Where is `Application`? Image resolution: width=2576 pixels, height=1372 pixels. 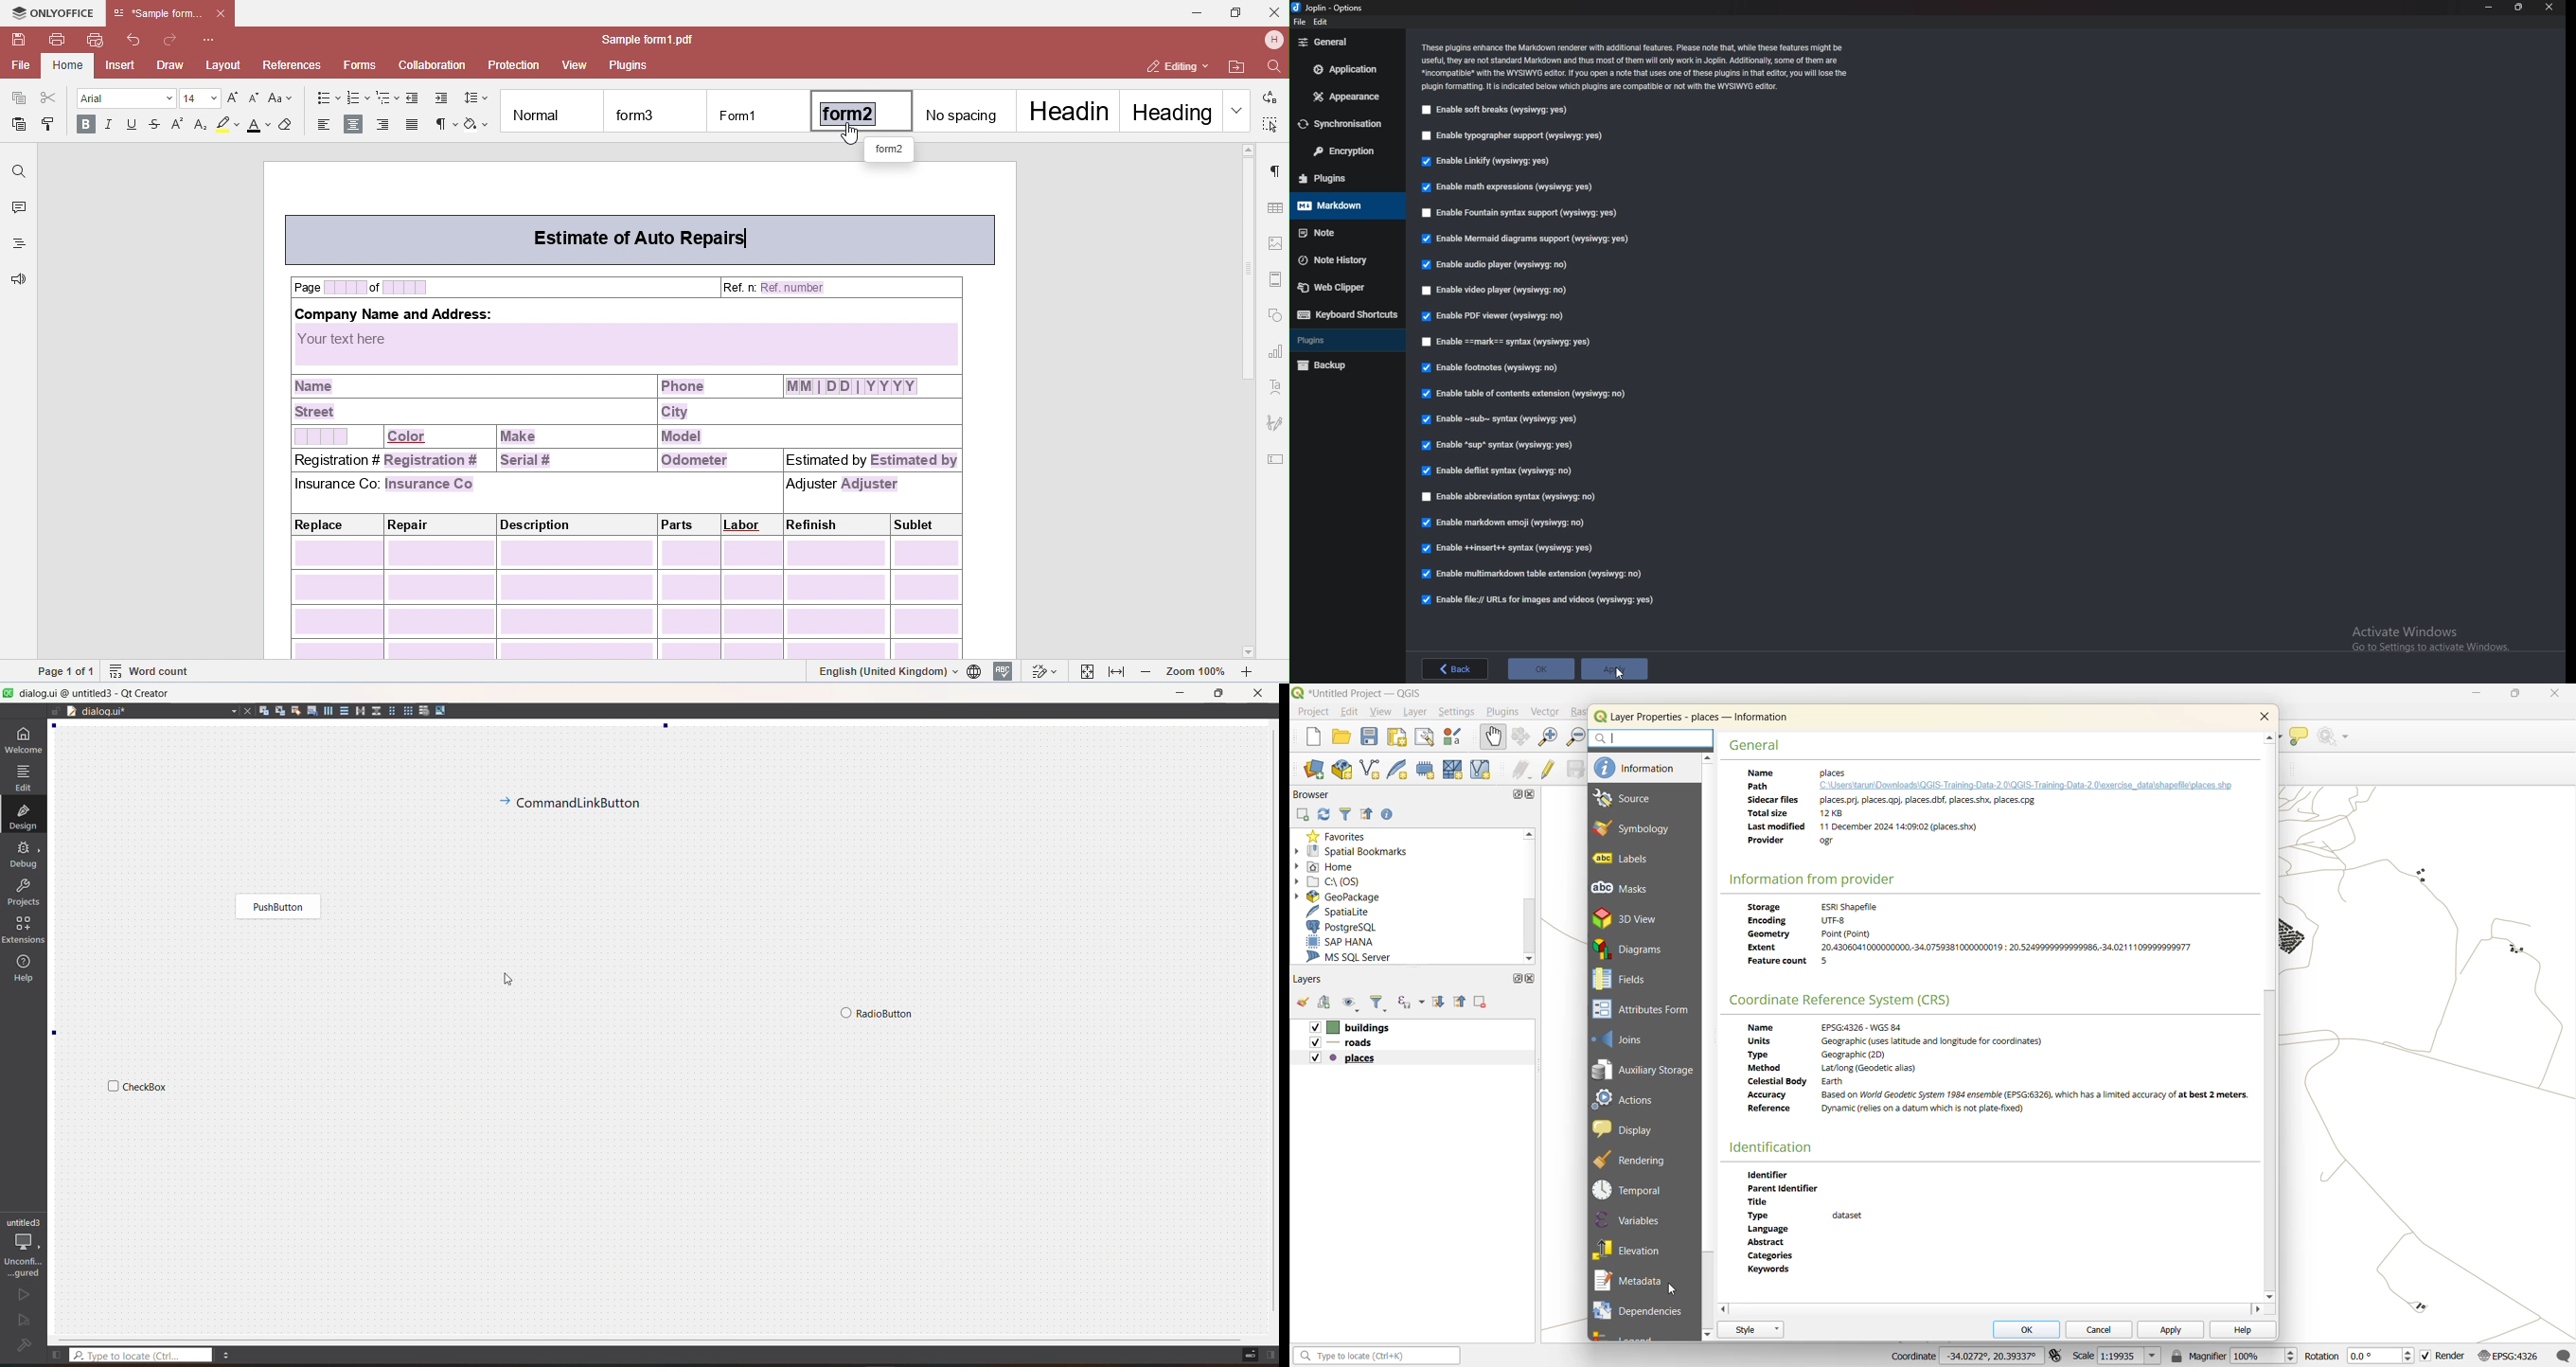 Application is located at coordinates (1347, 71).